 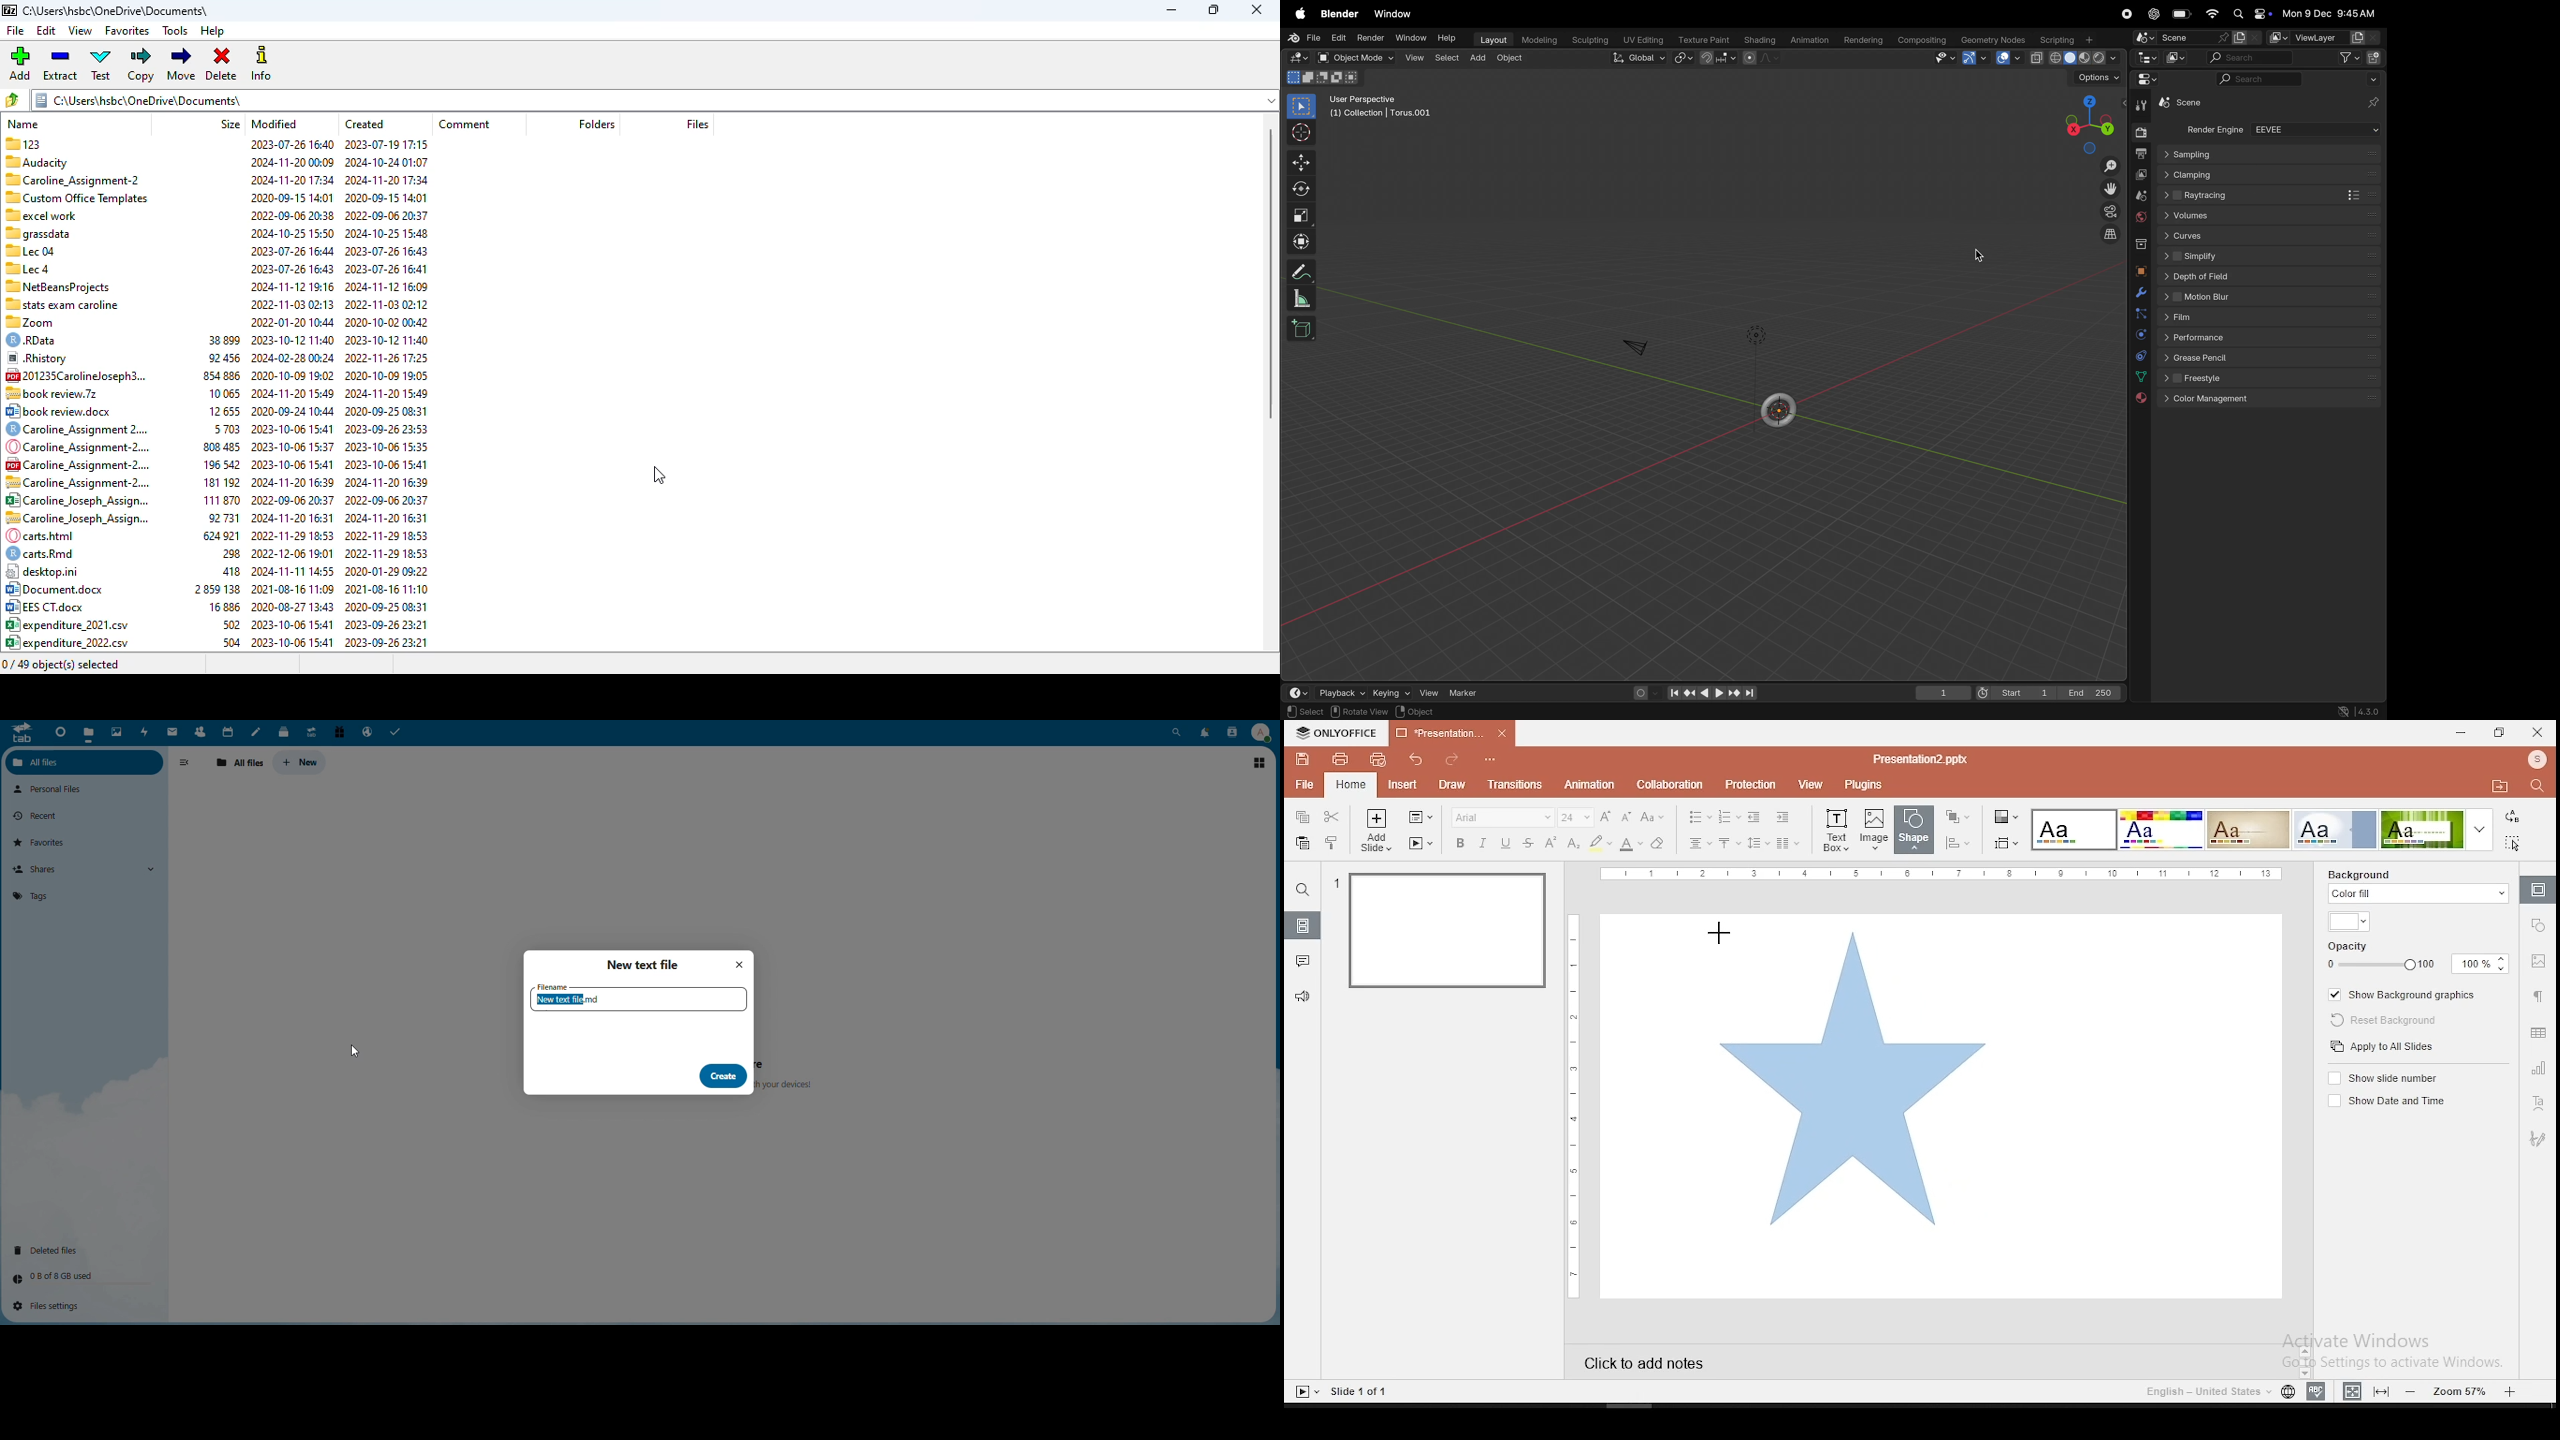 What do you see at coordinates (1923, 41) in the screenshot?
I see `composting` at bounding box center [1923, 41].